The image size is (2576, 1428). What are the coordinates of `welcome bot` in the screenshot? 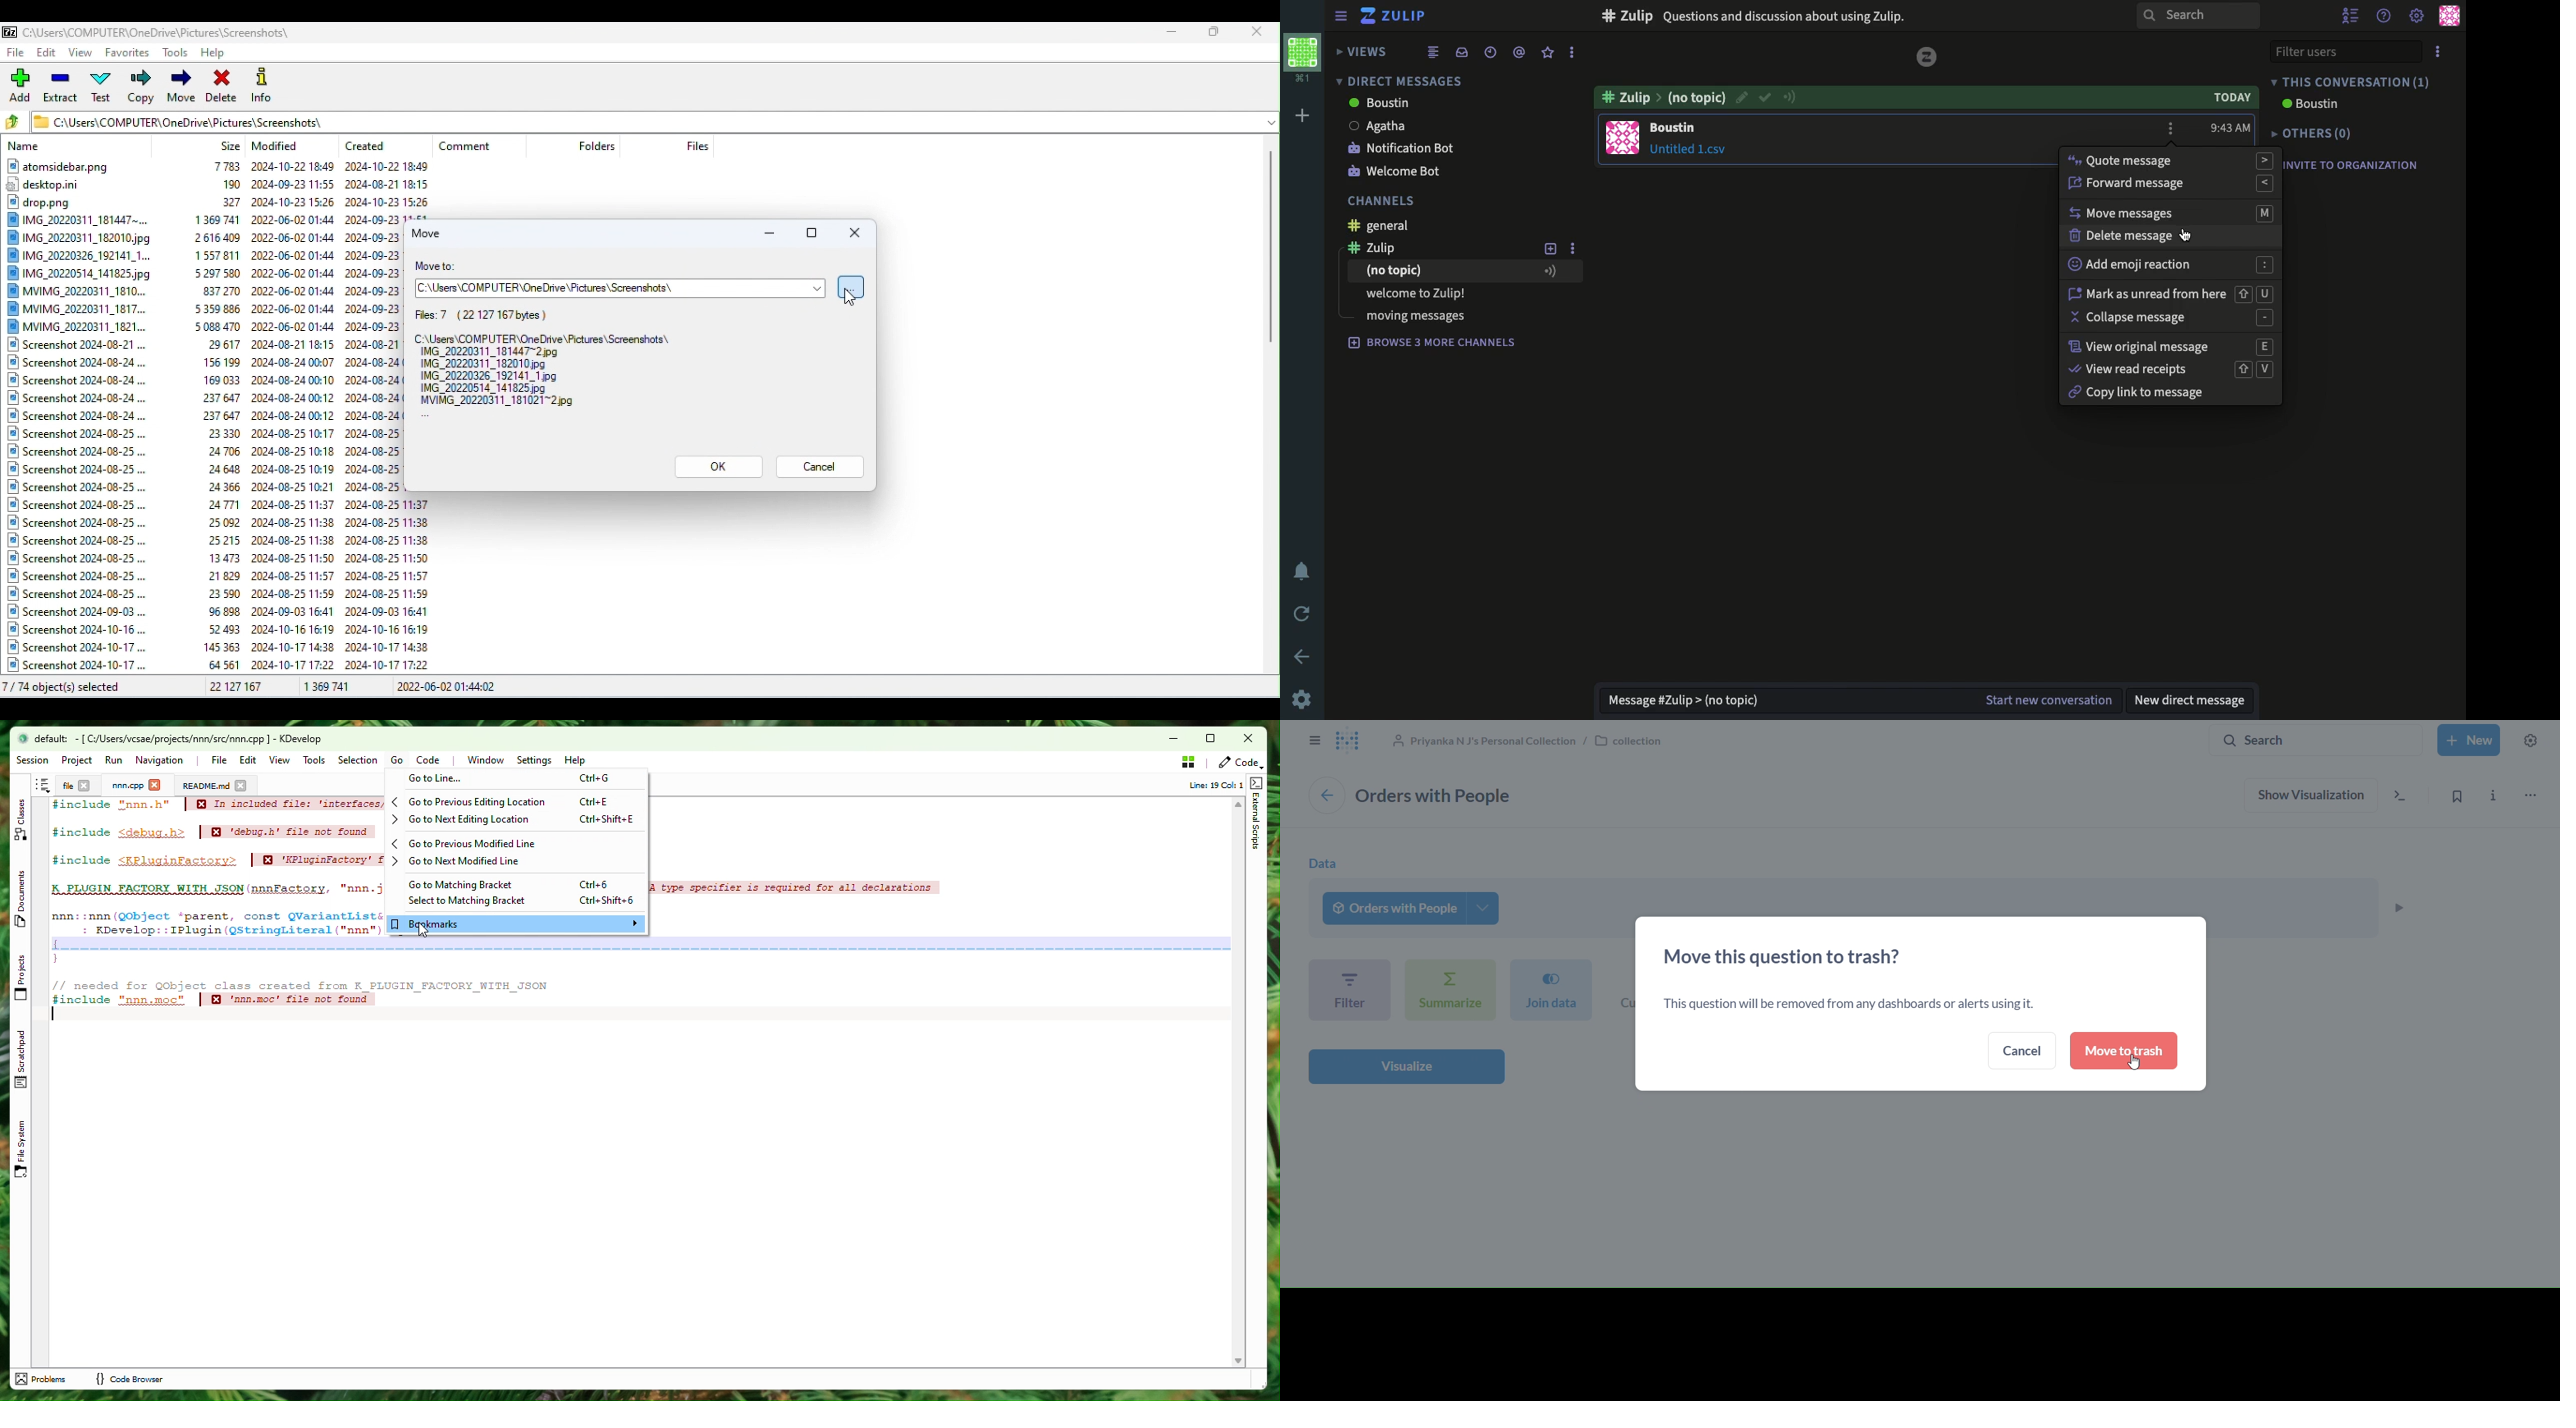 It's located at (1398, 171).